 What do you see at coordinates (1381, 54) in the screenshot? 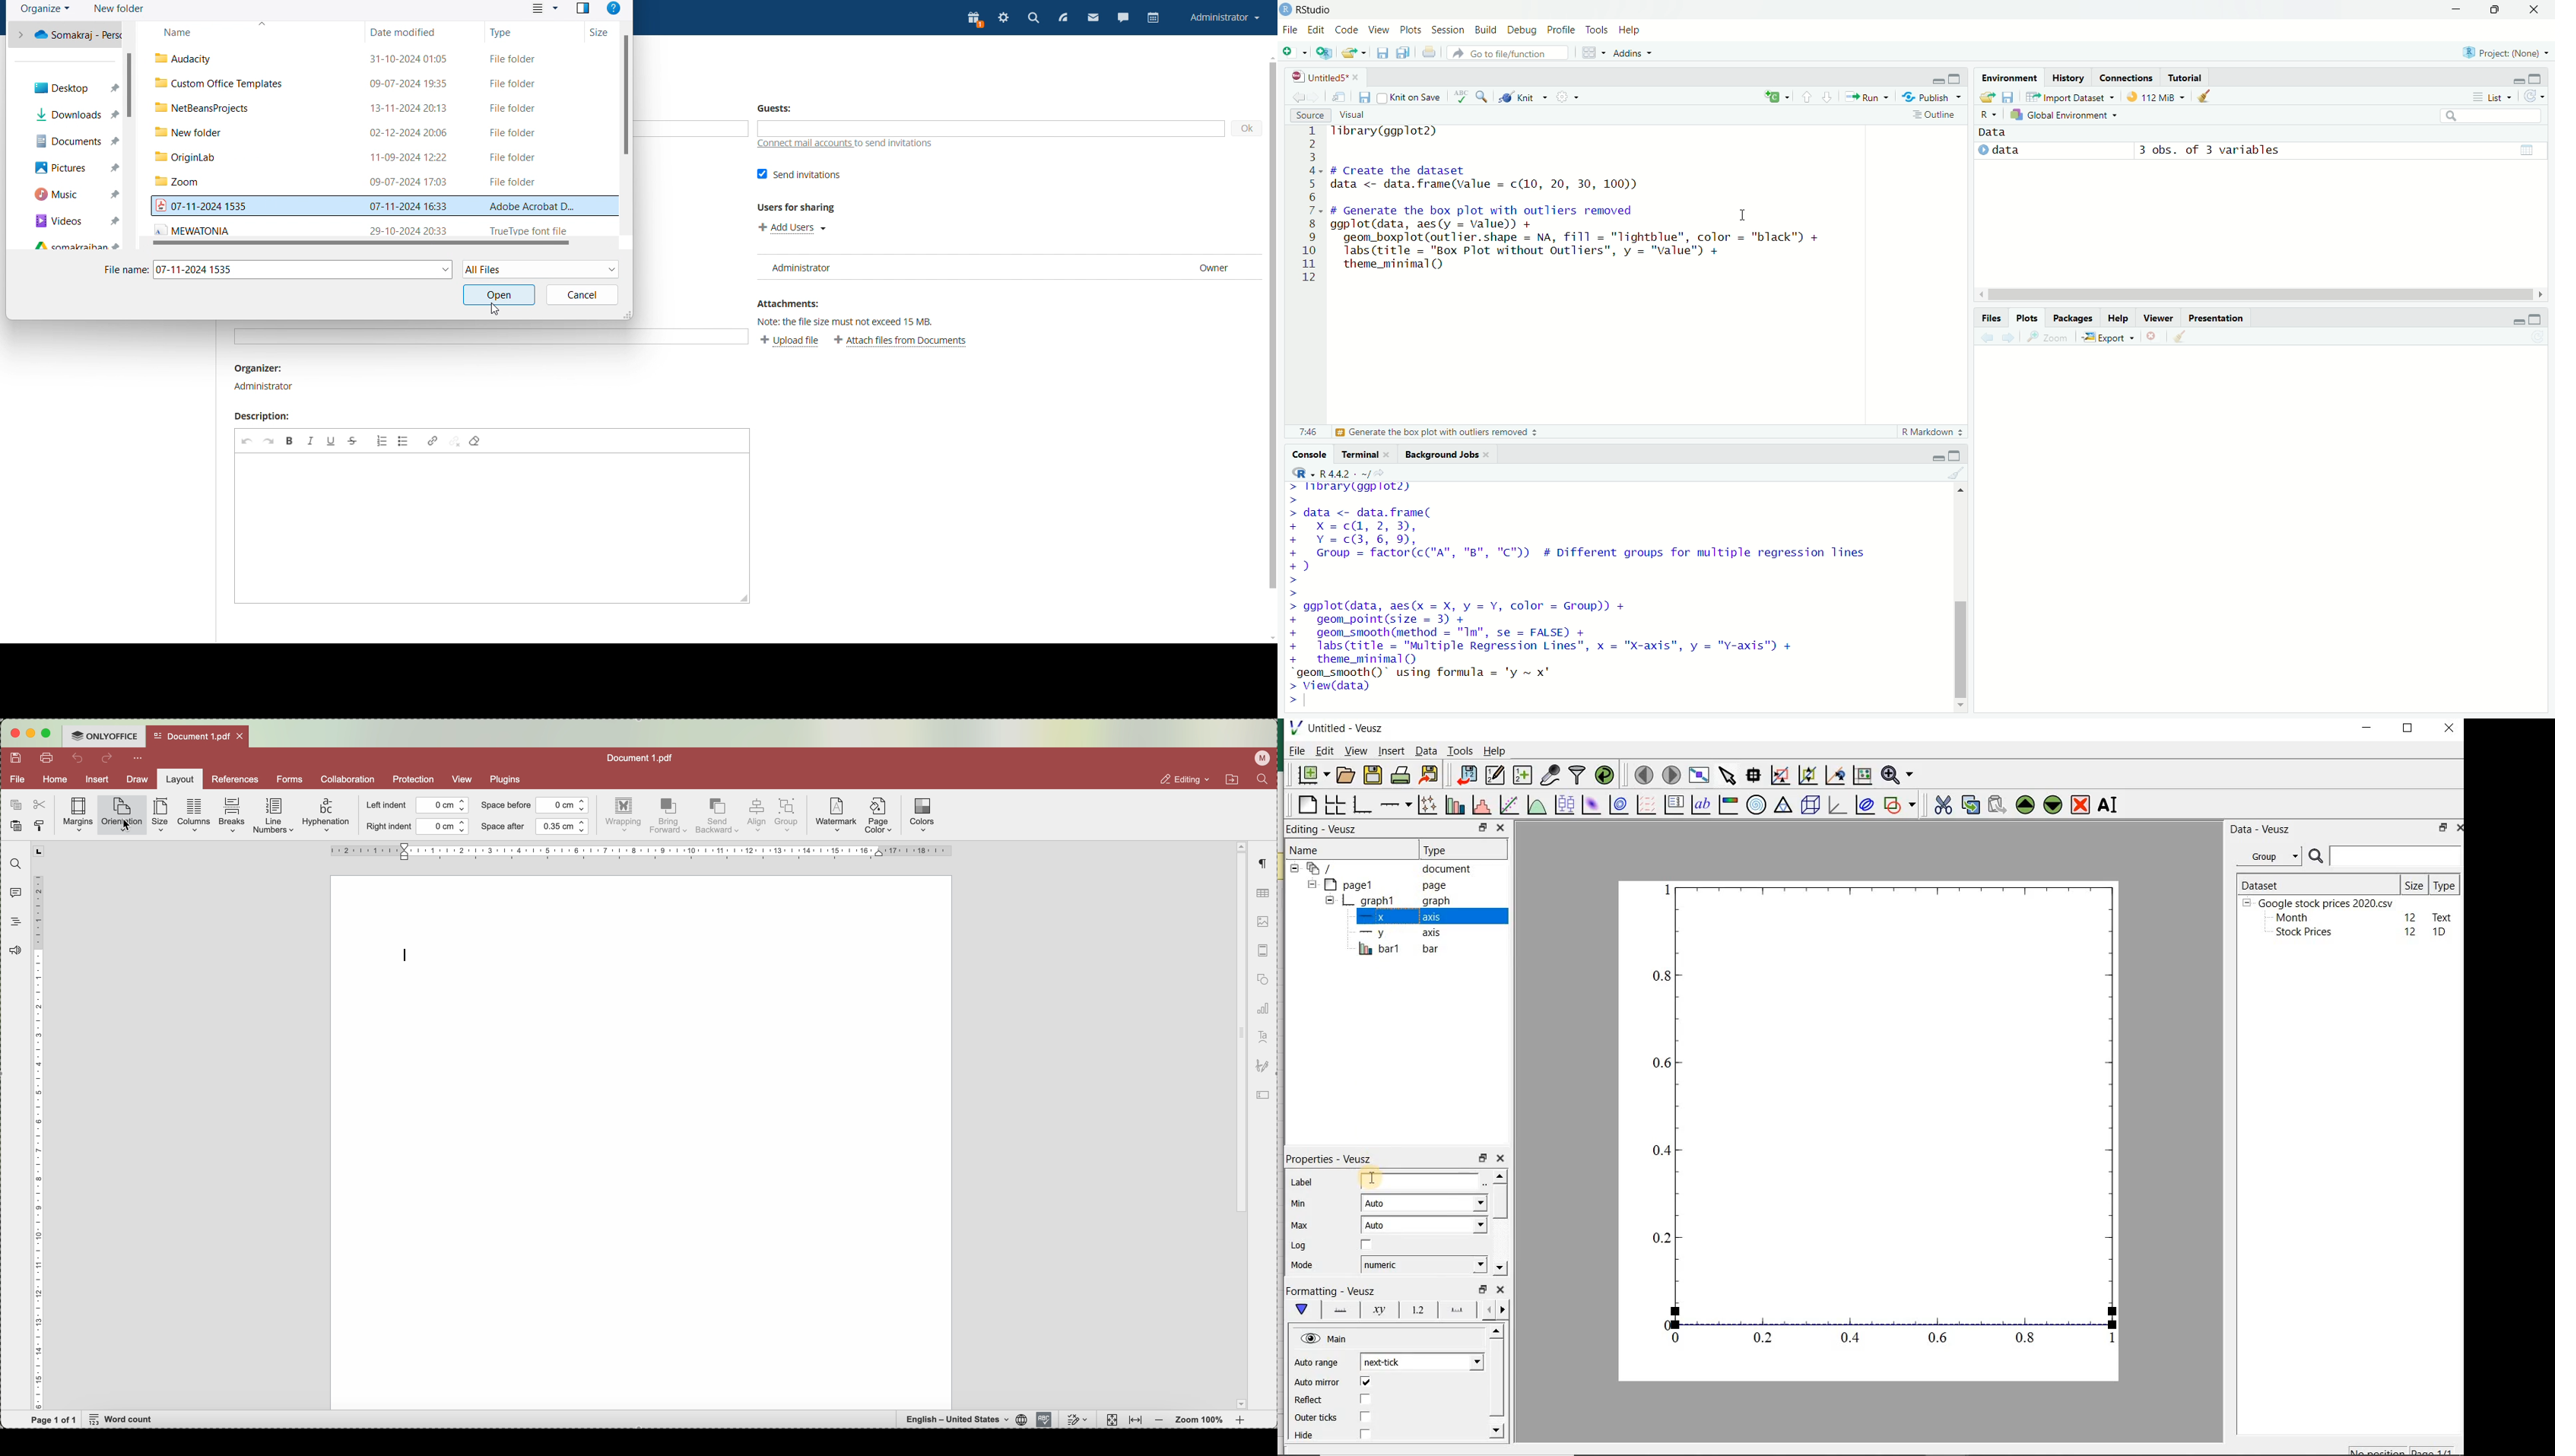
I see `files` at bounding box center [1381, 54].